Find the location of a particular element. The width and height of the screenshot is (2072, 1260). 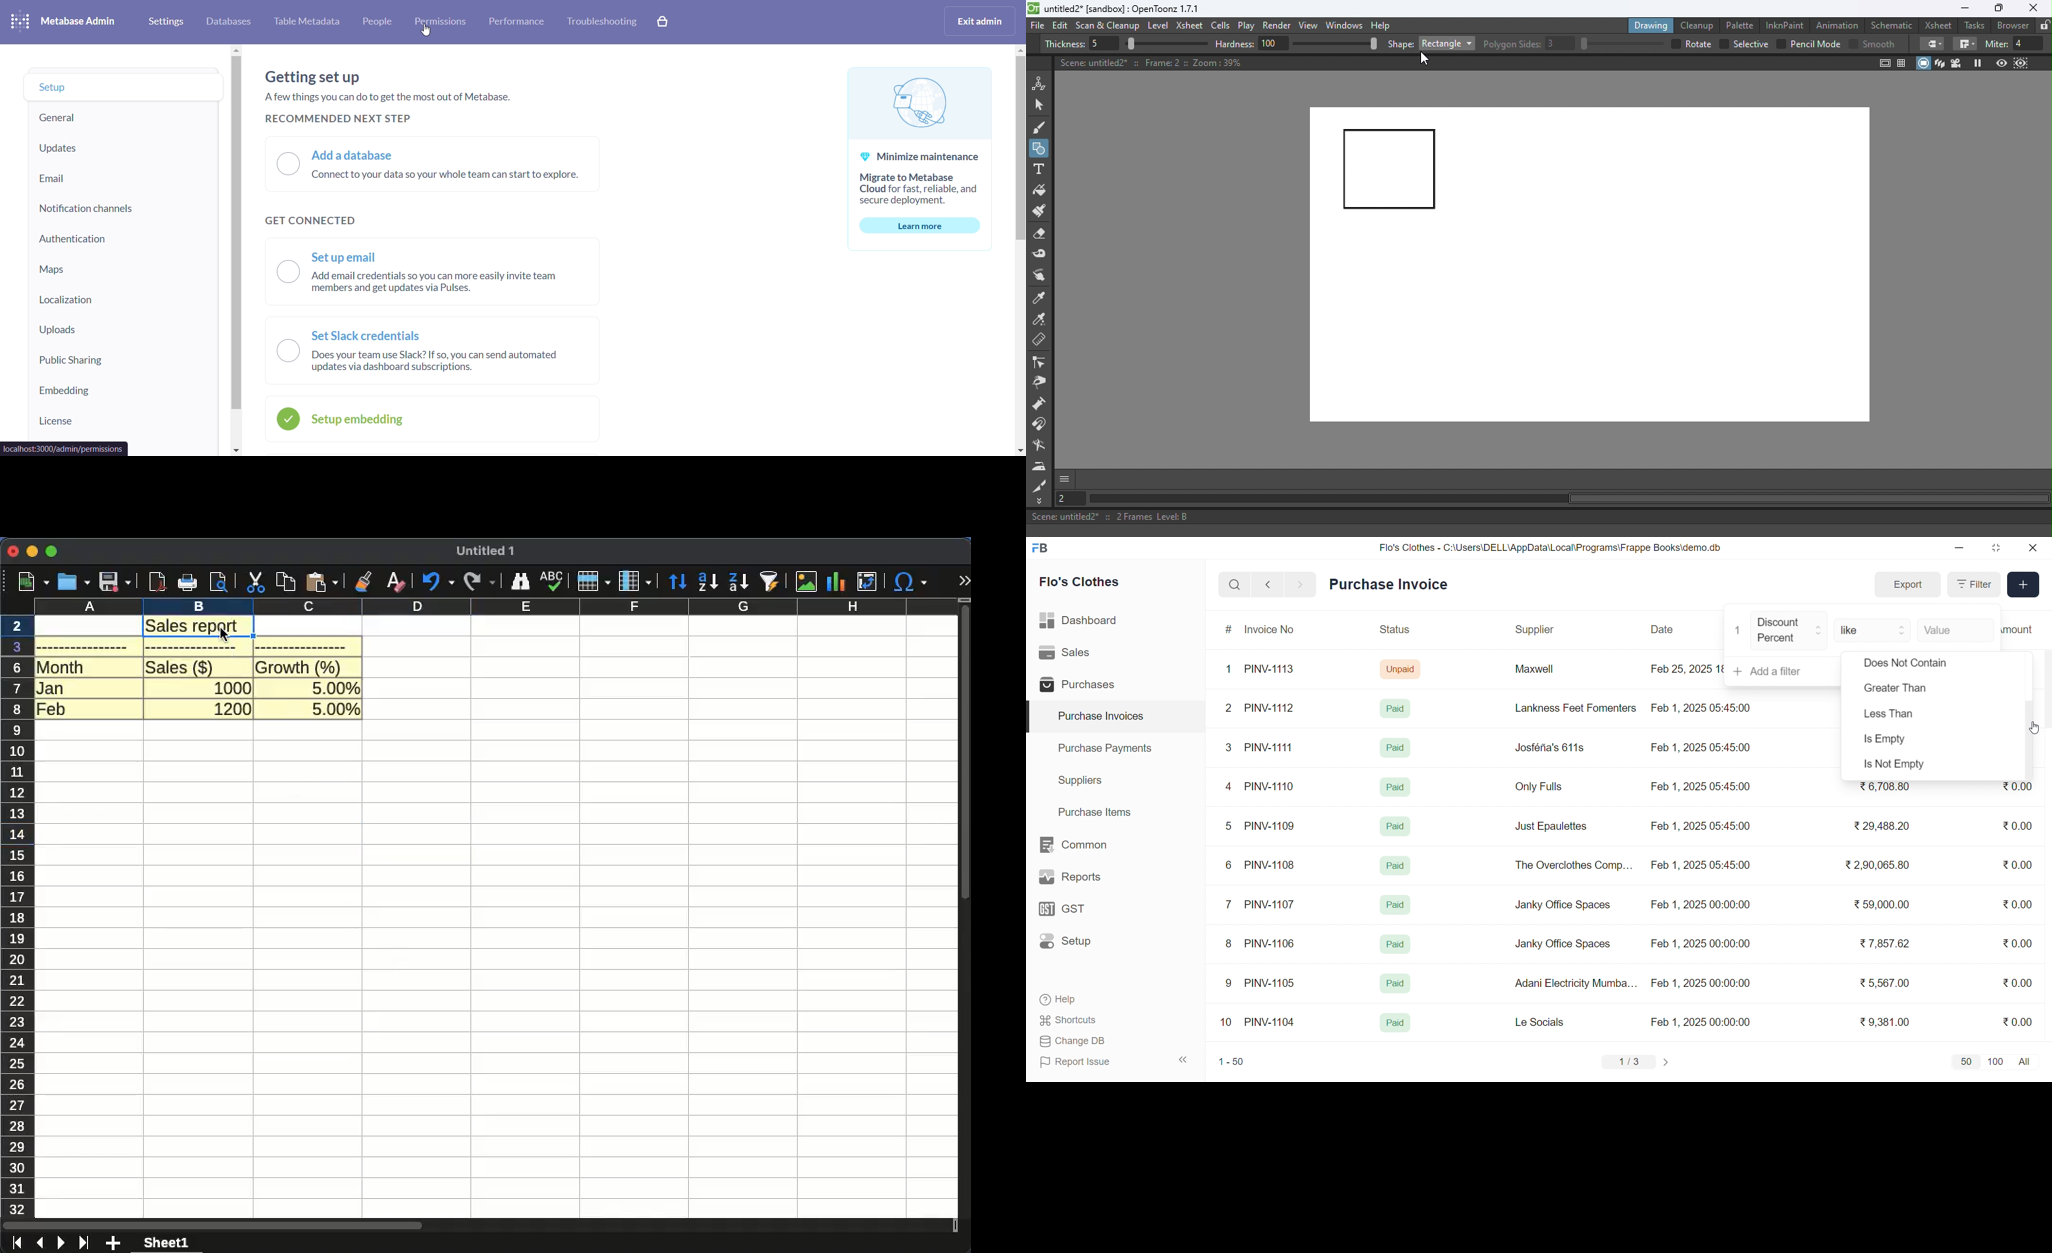

redo is located at coordinates (480, 582).